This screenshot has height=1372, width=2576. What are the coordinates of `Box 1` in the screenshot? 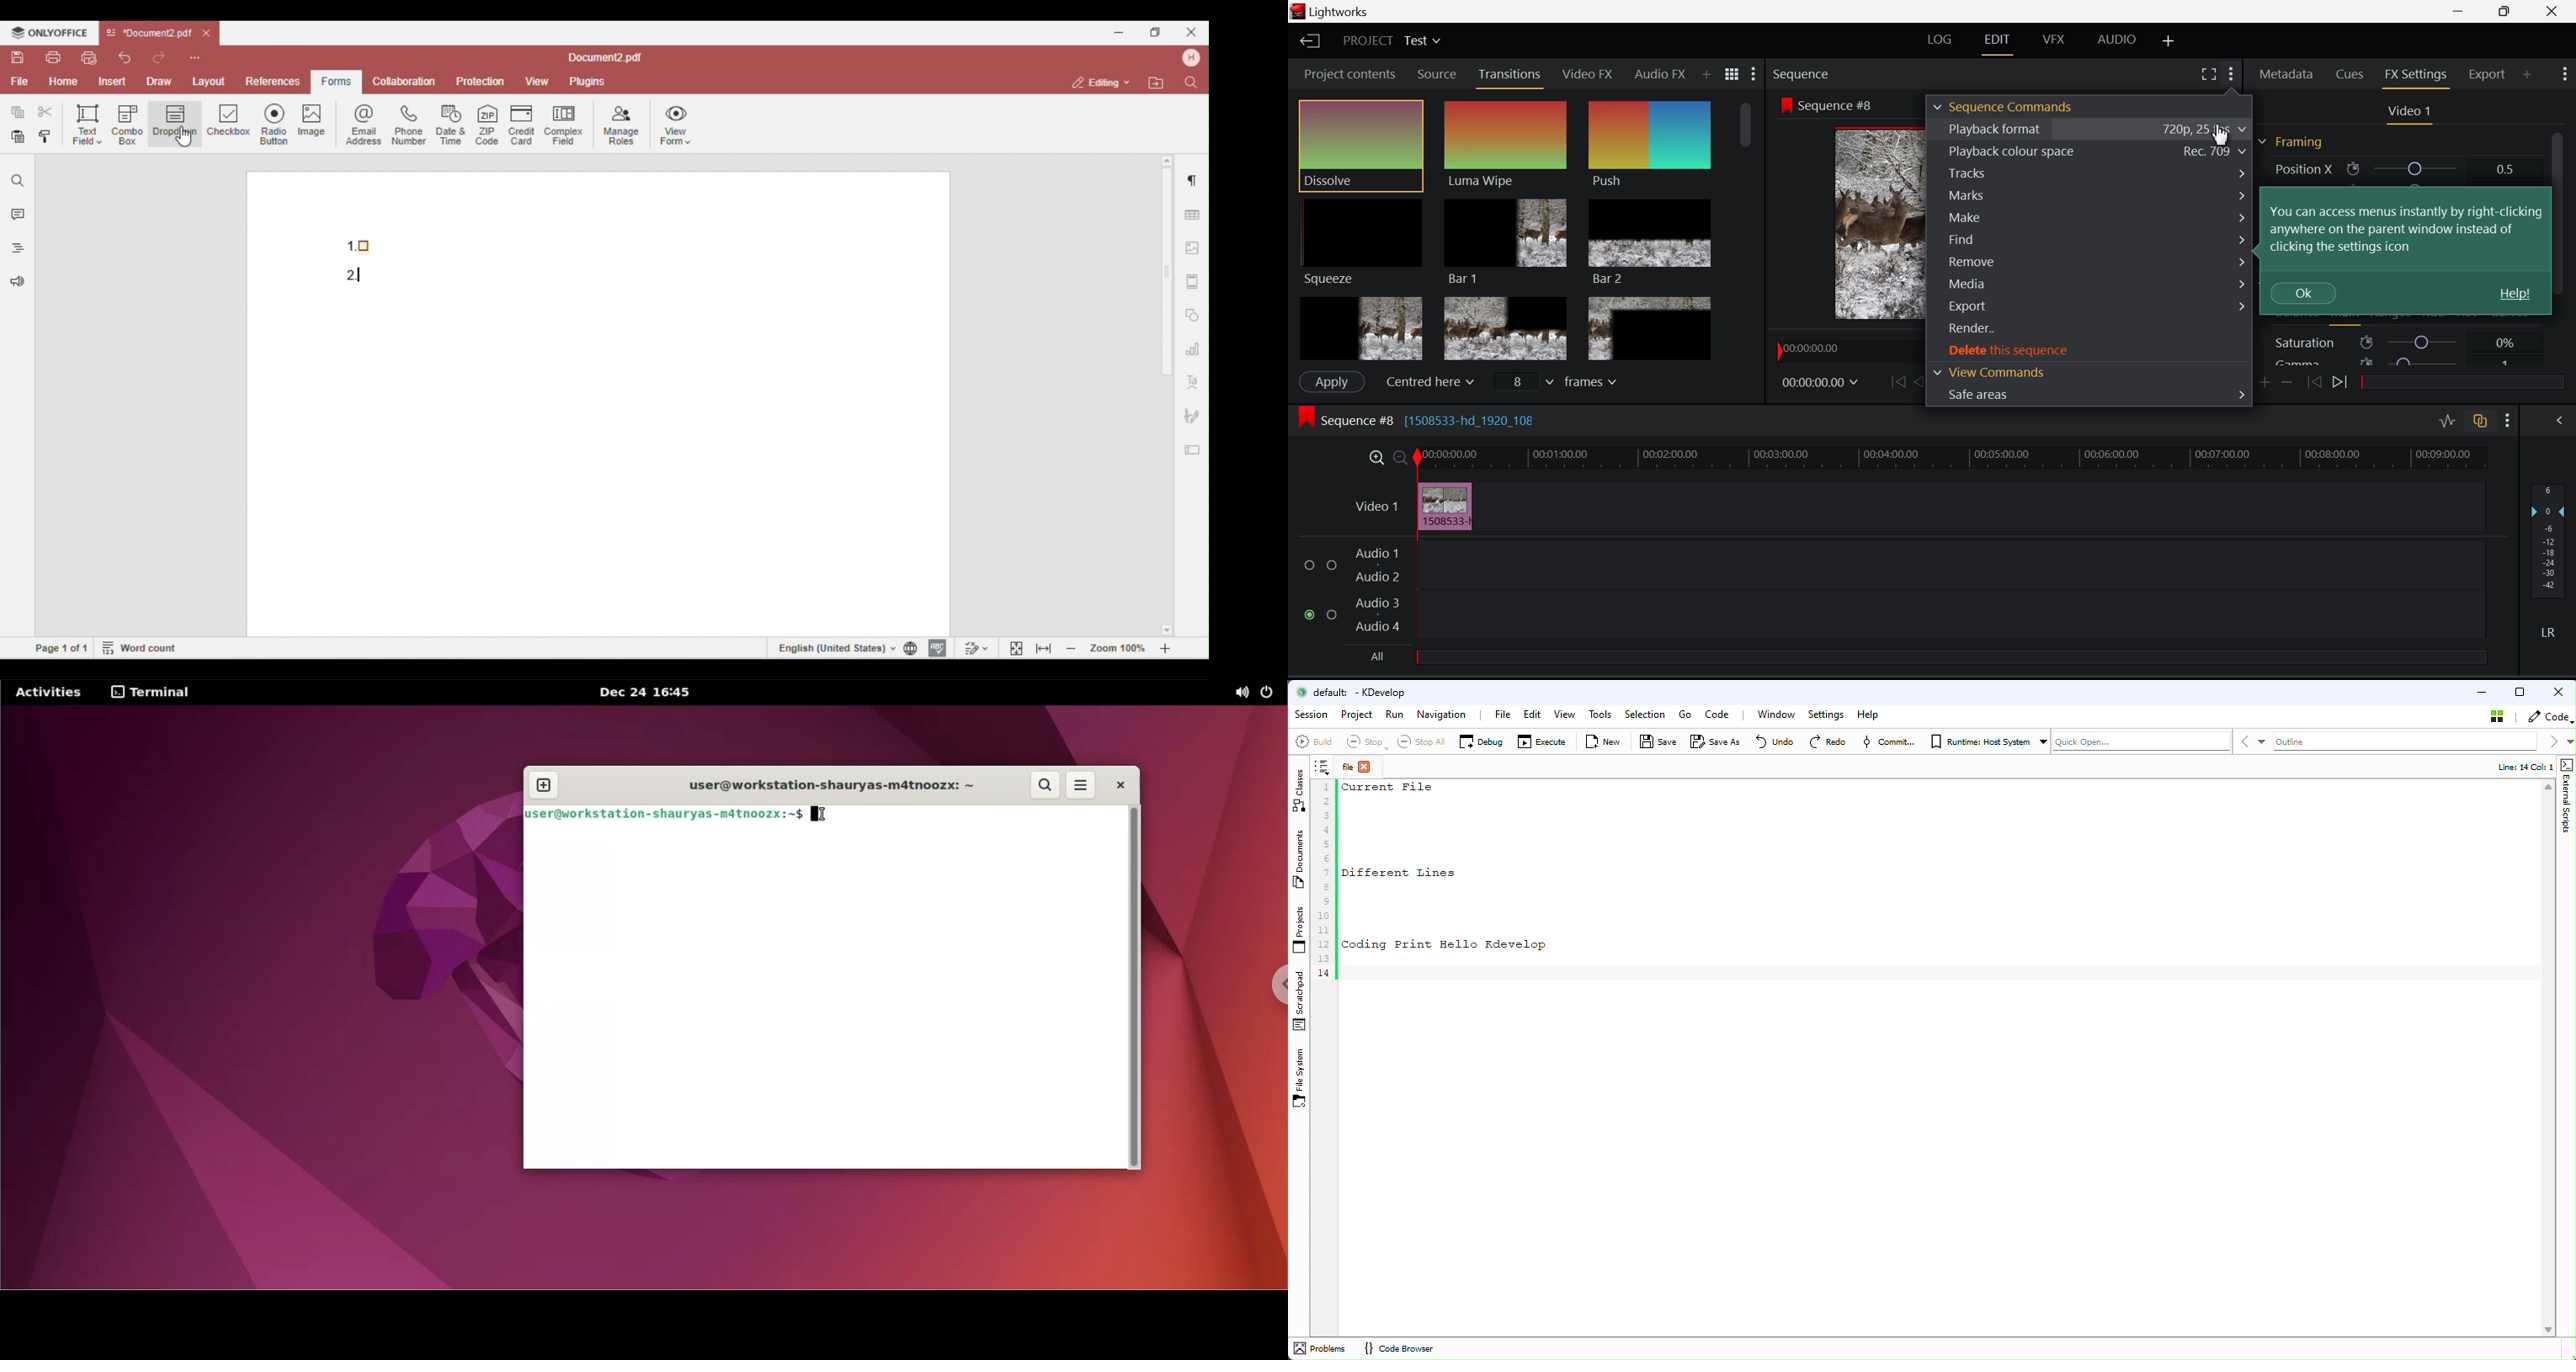 It's located at (1360, 327).